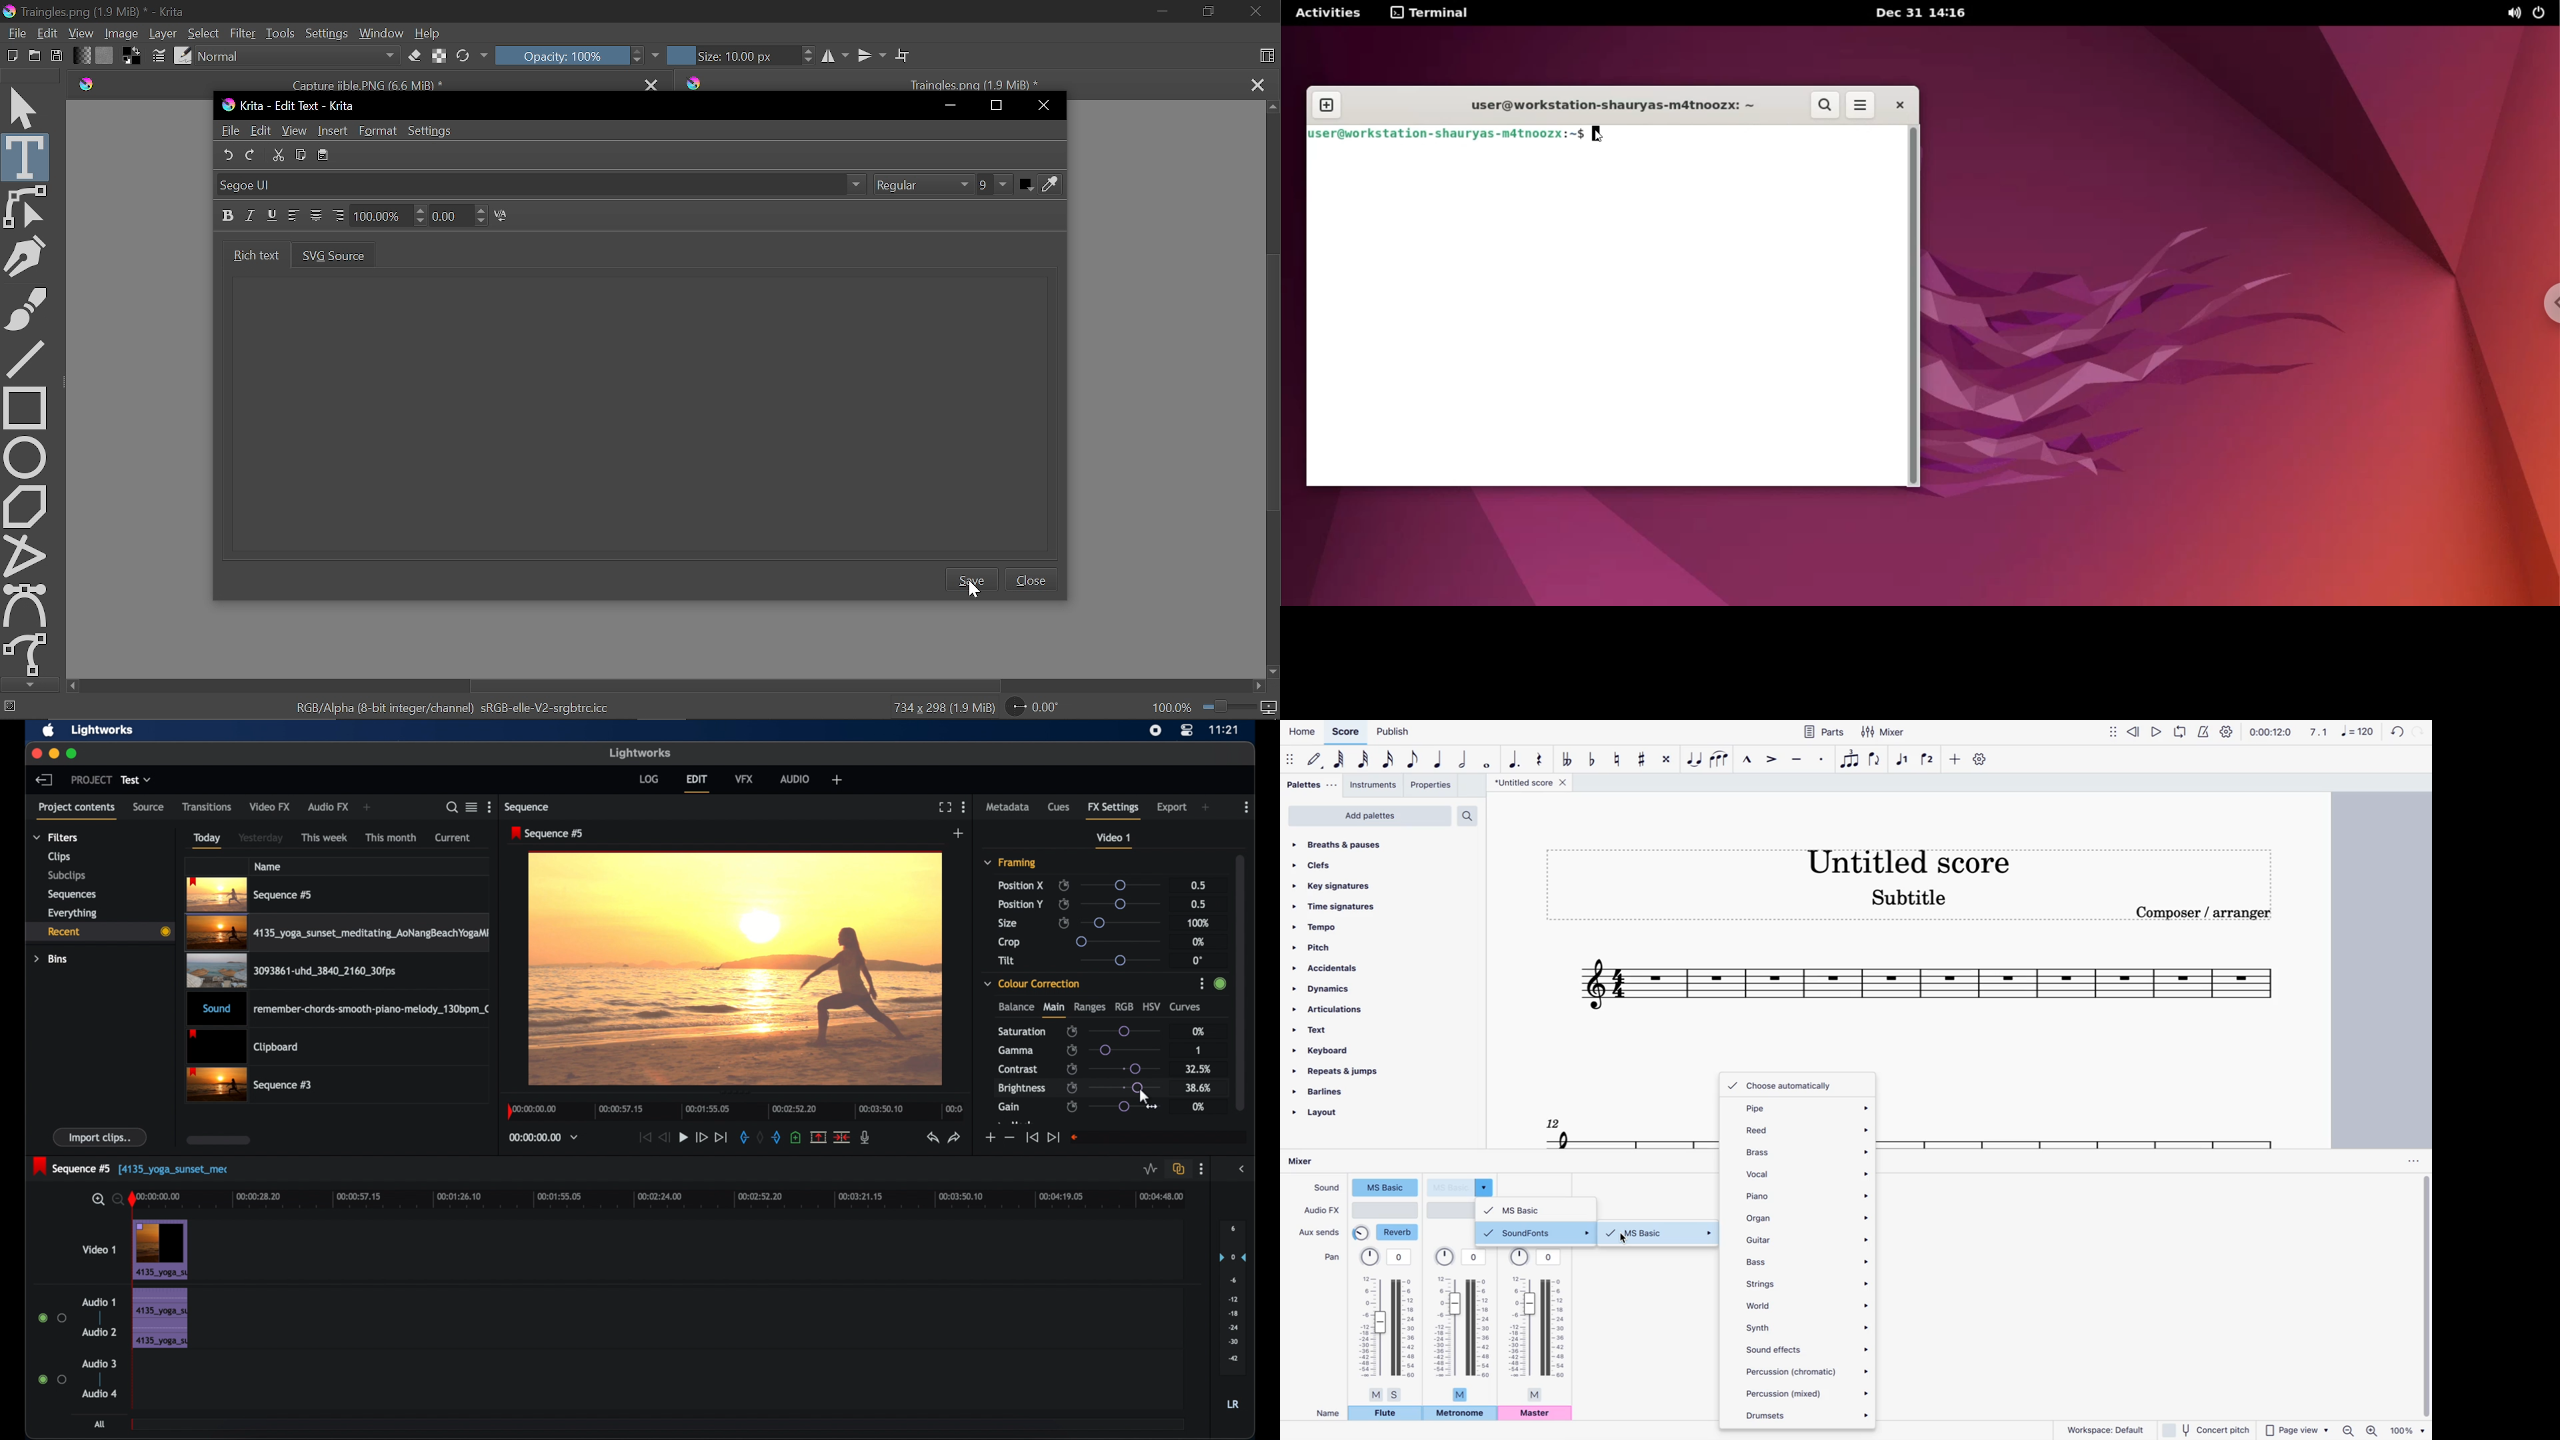 The image size is (2576, 1456). Describe the element at coordinates (29, 207) in the screenshot. I see `Edit shapes tool` at that location.